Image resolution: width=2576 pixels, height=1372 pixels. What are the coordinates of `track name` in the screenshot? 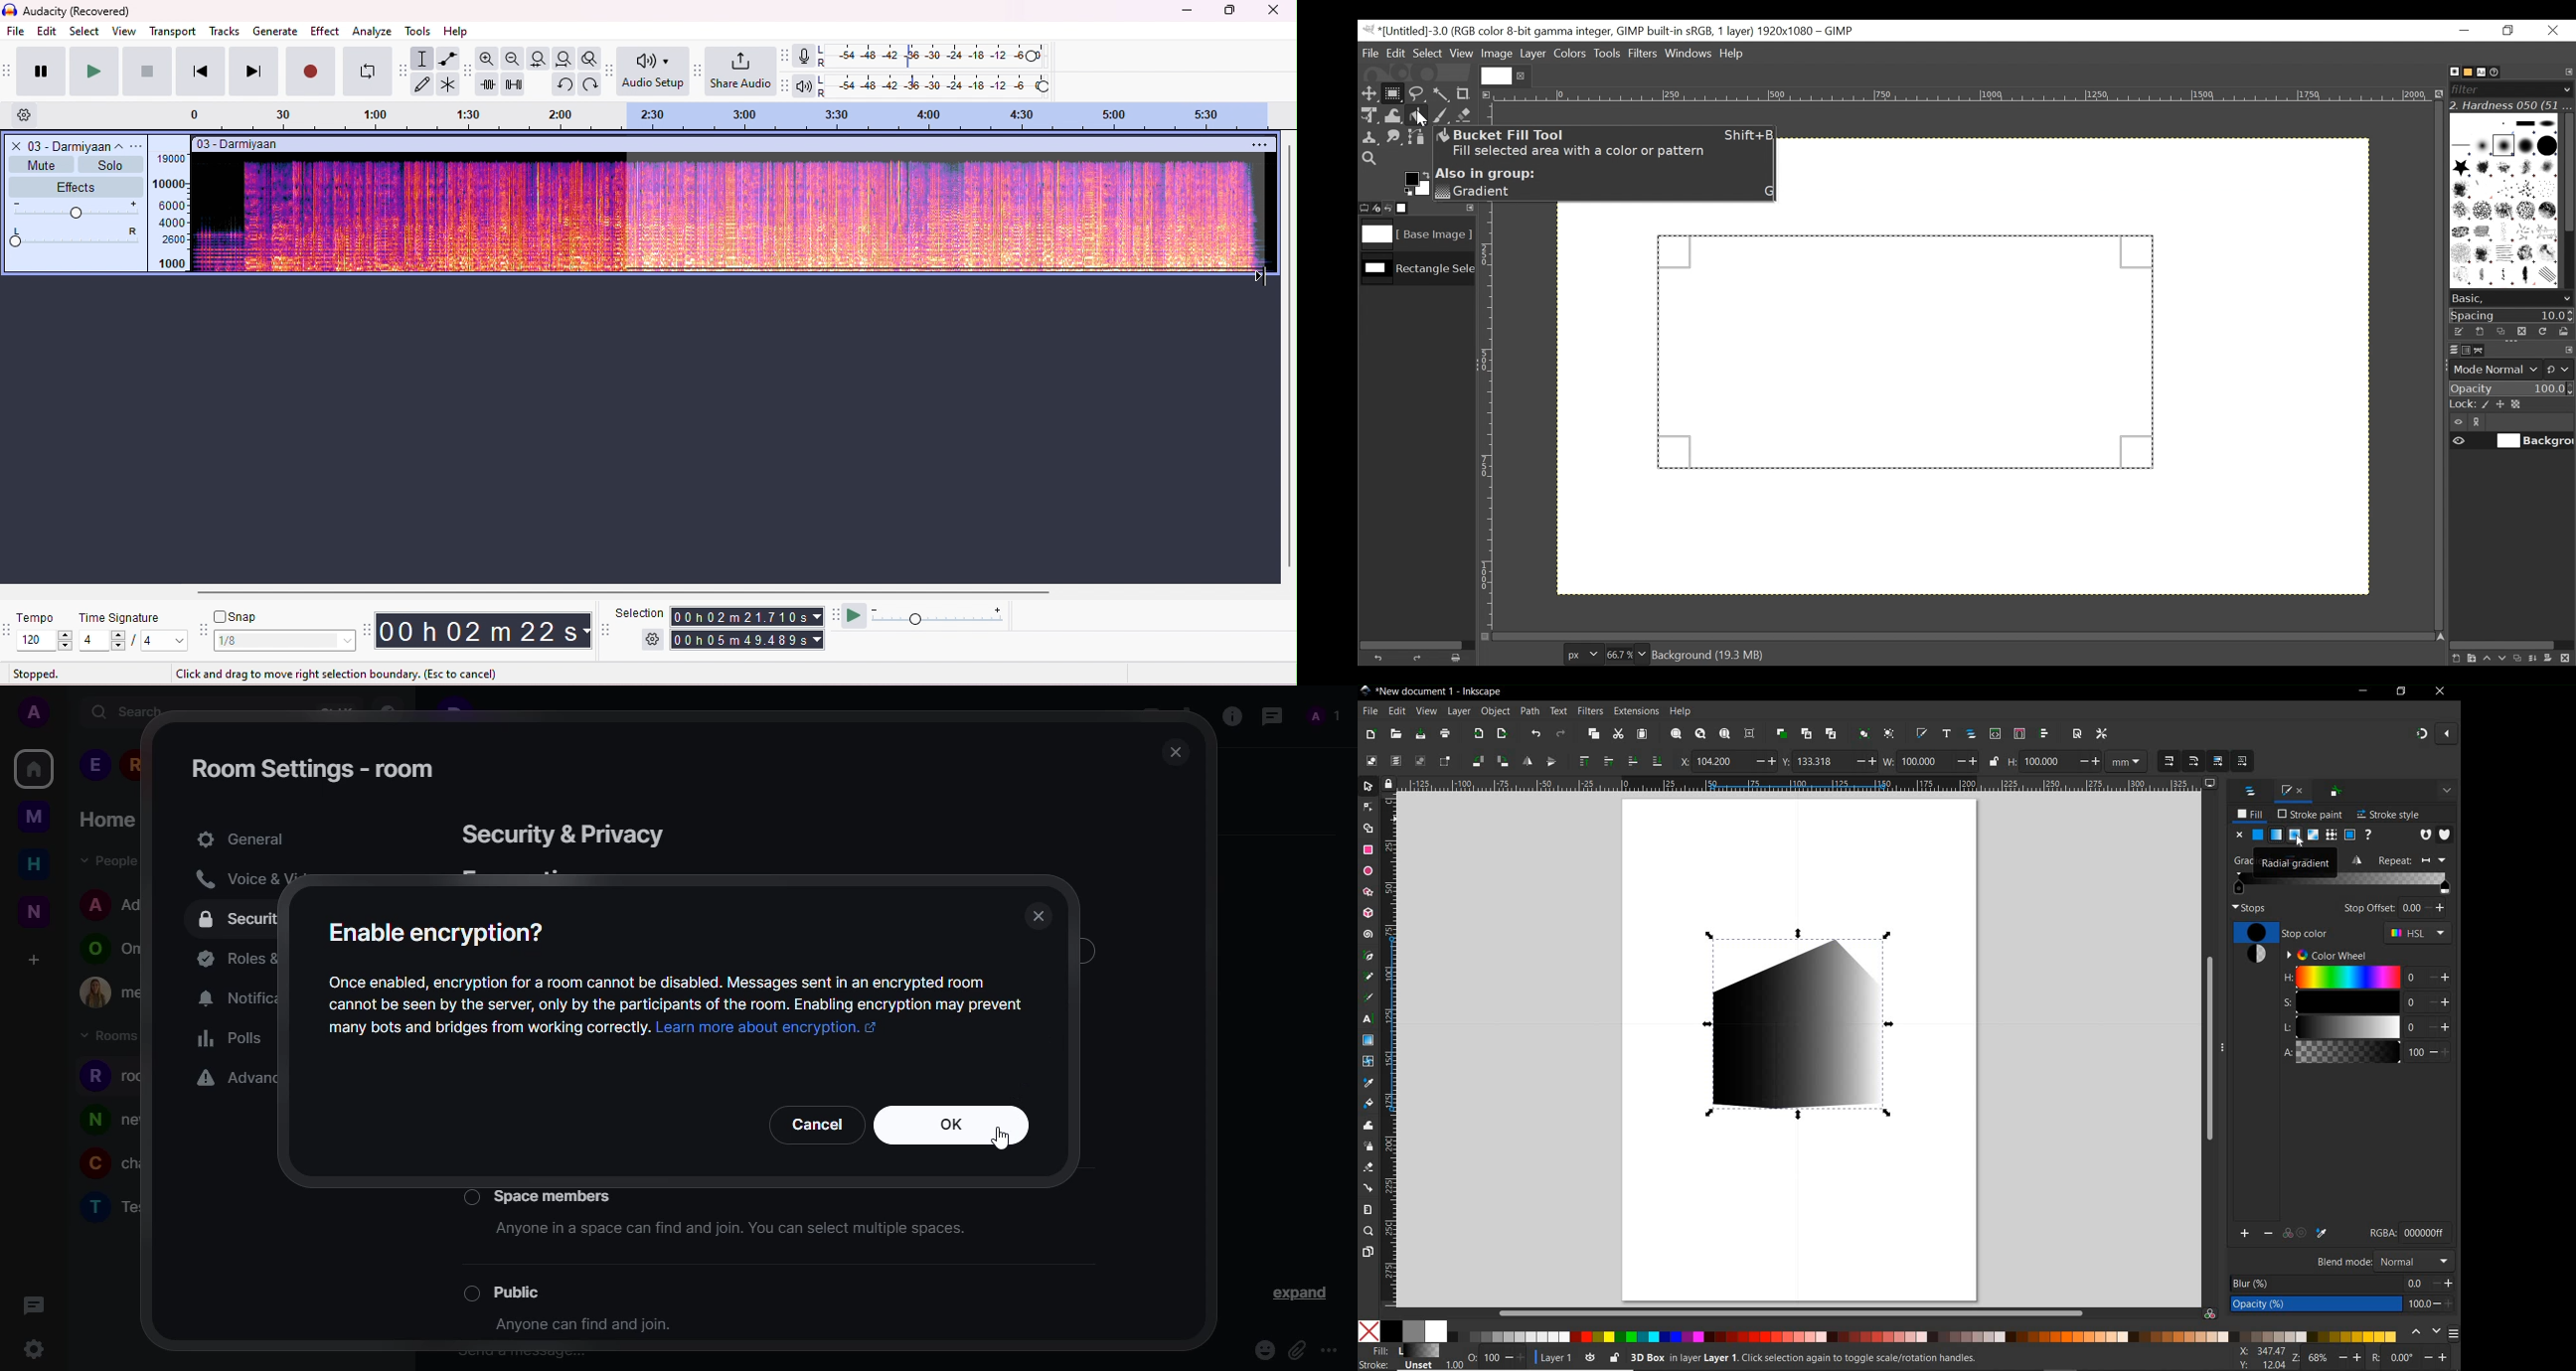 It's located at (78, 145).